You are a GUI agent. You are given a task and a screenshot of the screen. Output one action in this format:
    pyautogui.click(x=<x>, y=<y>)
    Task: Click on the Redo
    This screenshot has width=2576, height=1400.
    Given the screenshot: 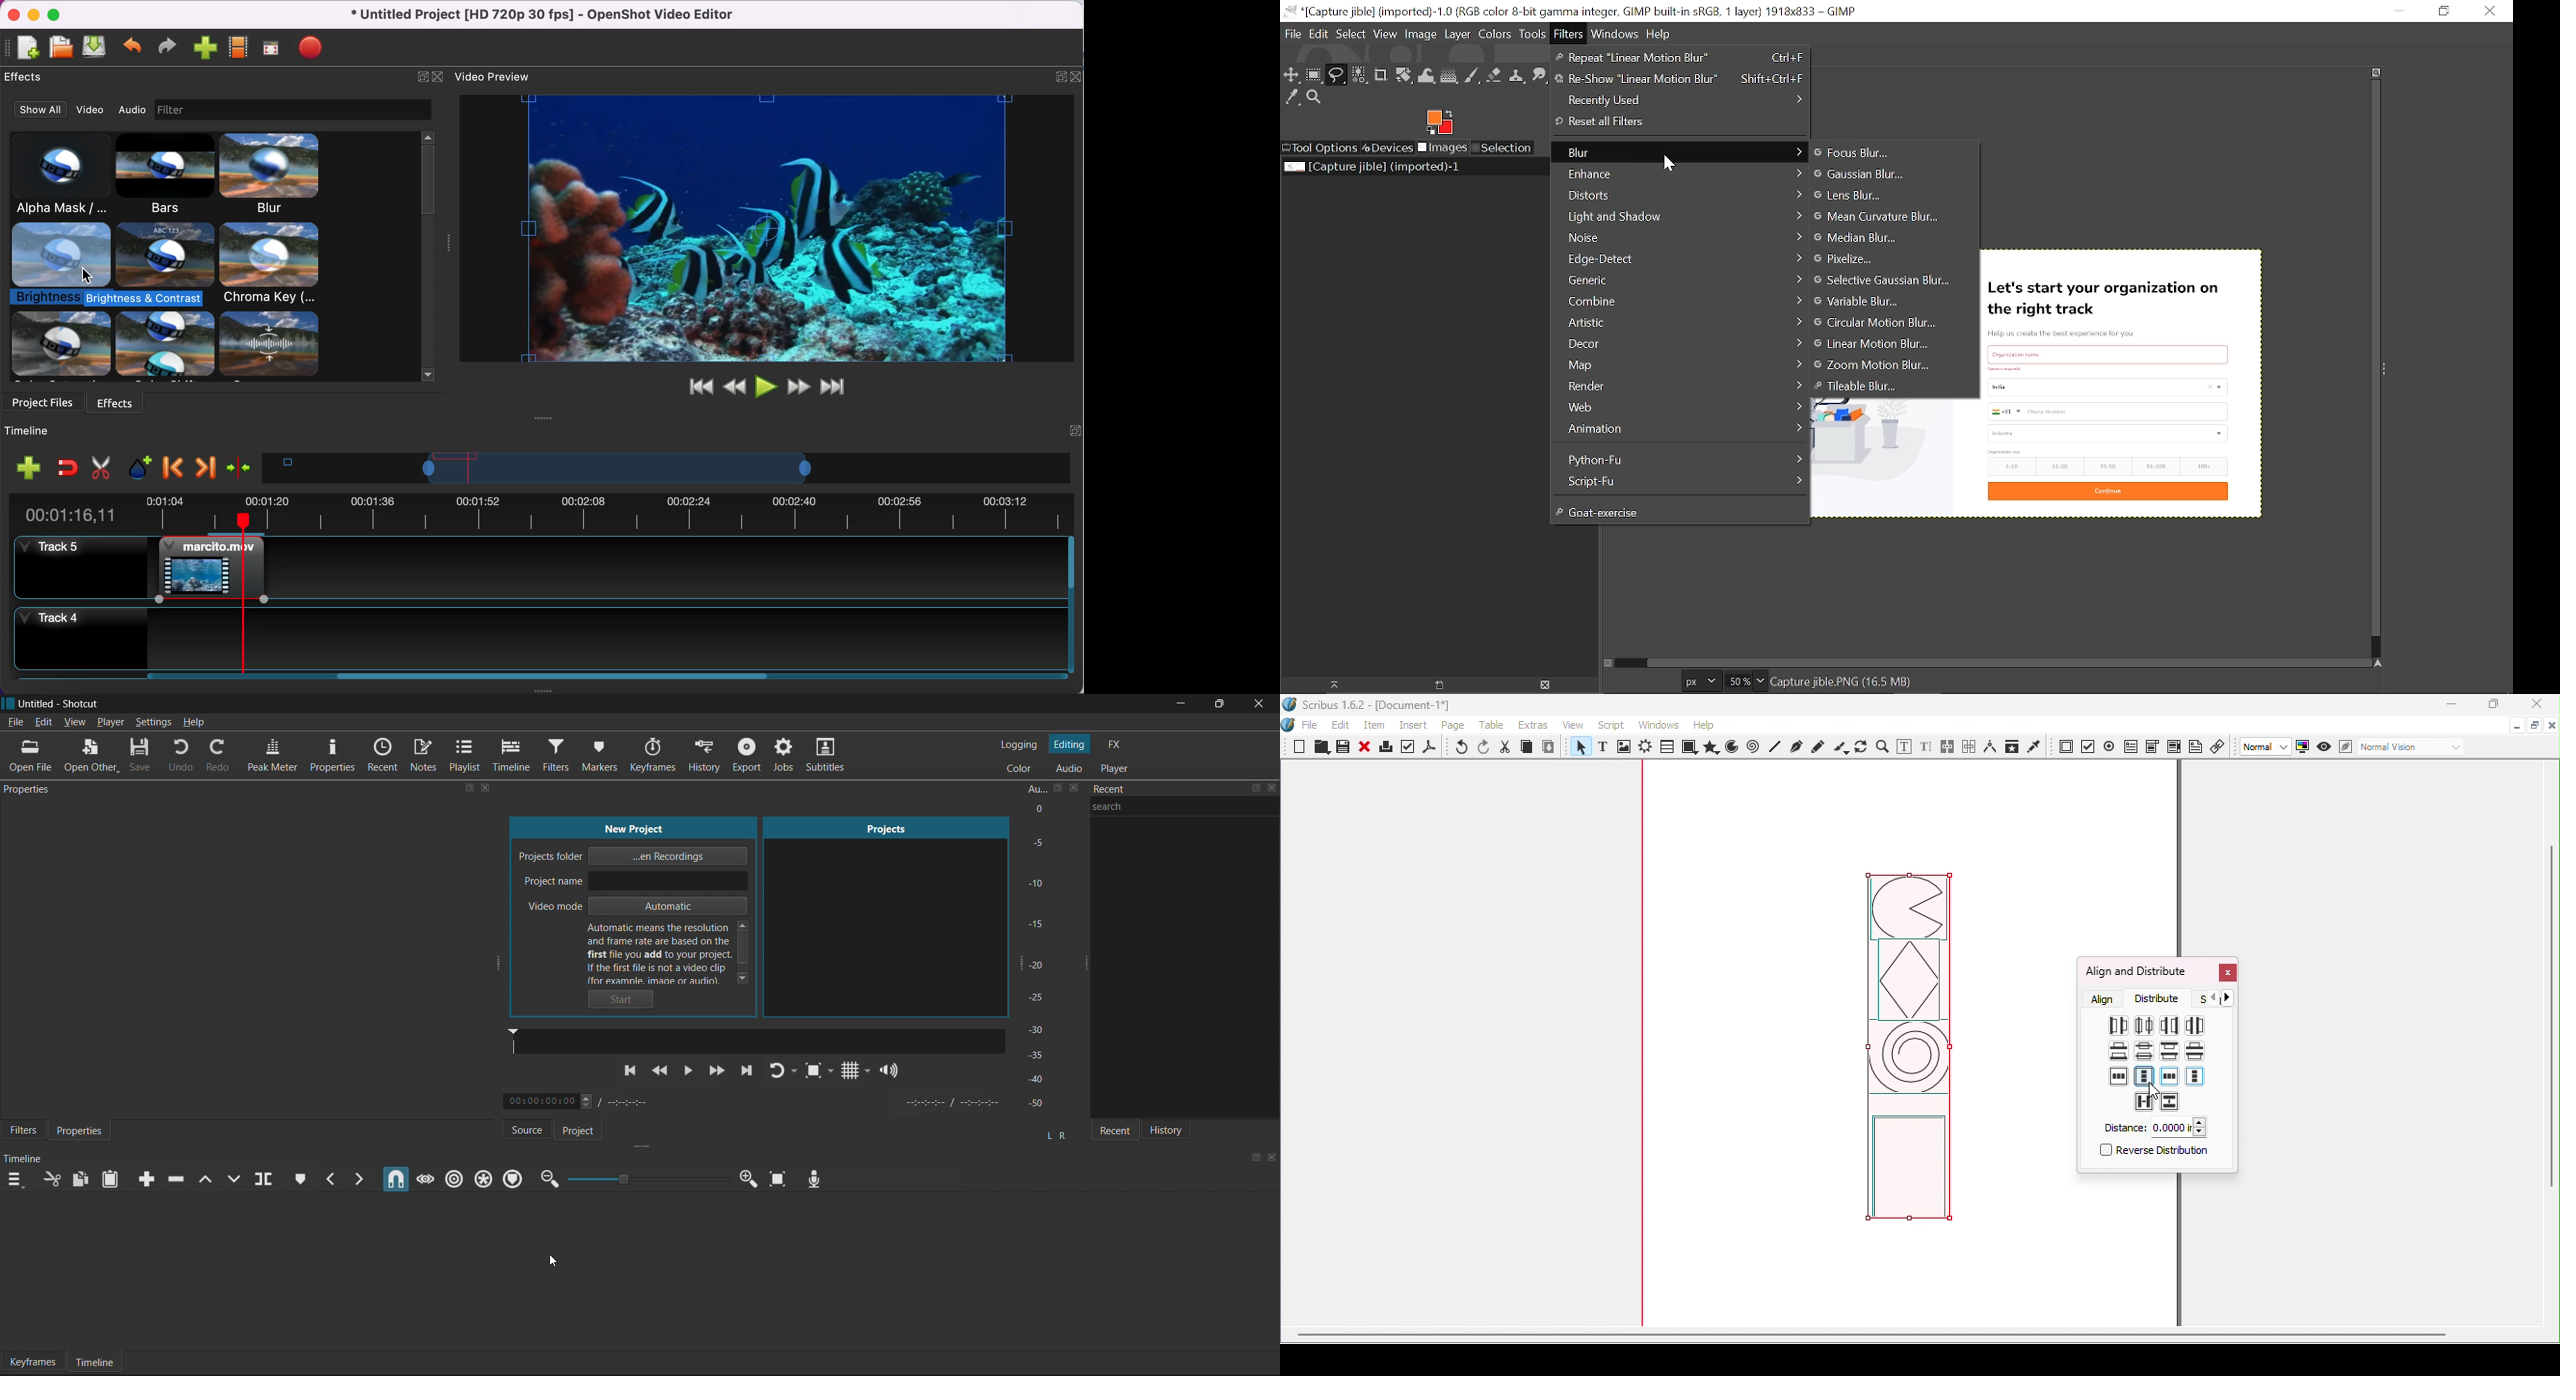 What is the action you would take?
    pyautogui.click(x=1485, y=747)
    